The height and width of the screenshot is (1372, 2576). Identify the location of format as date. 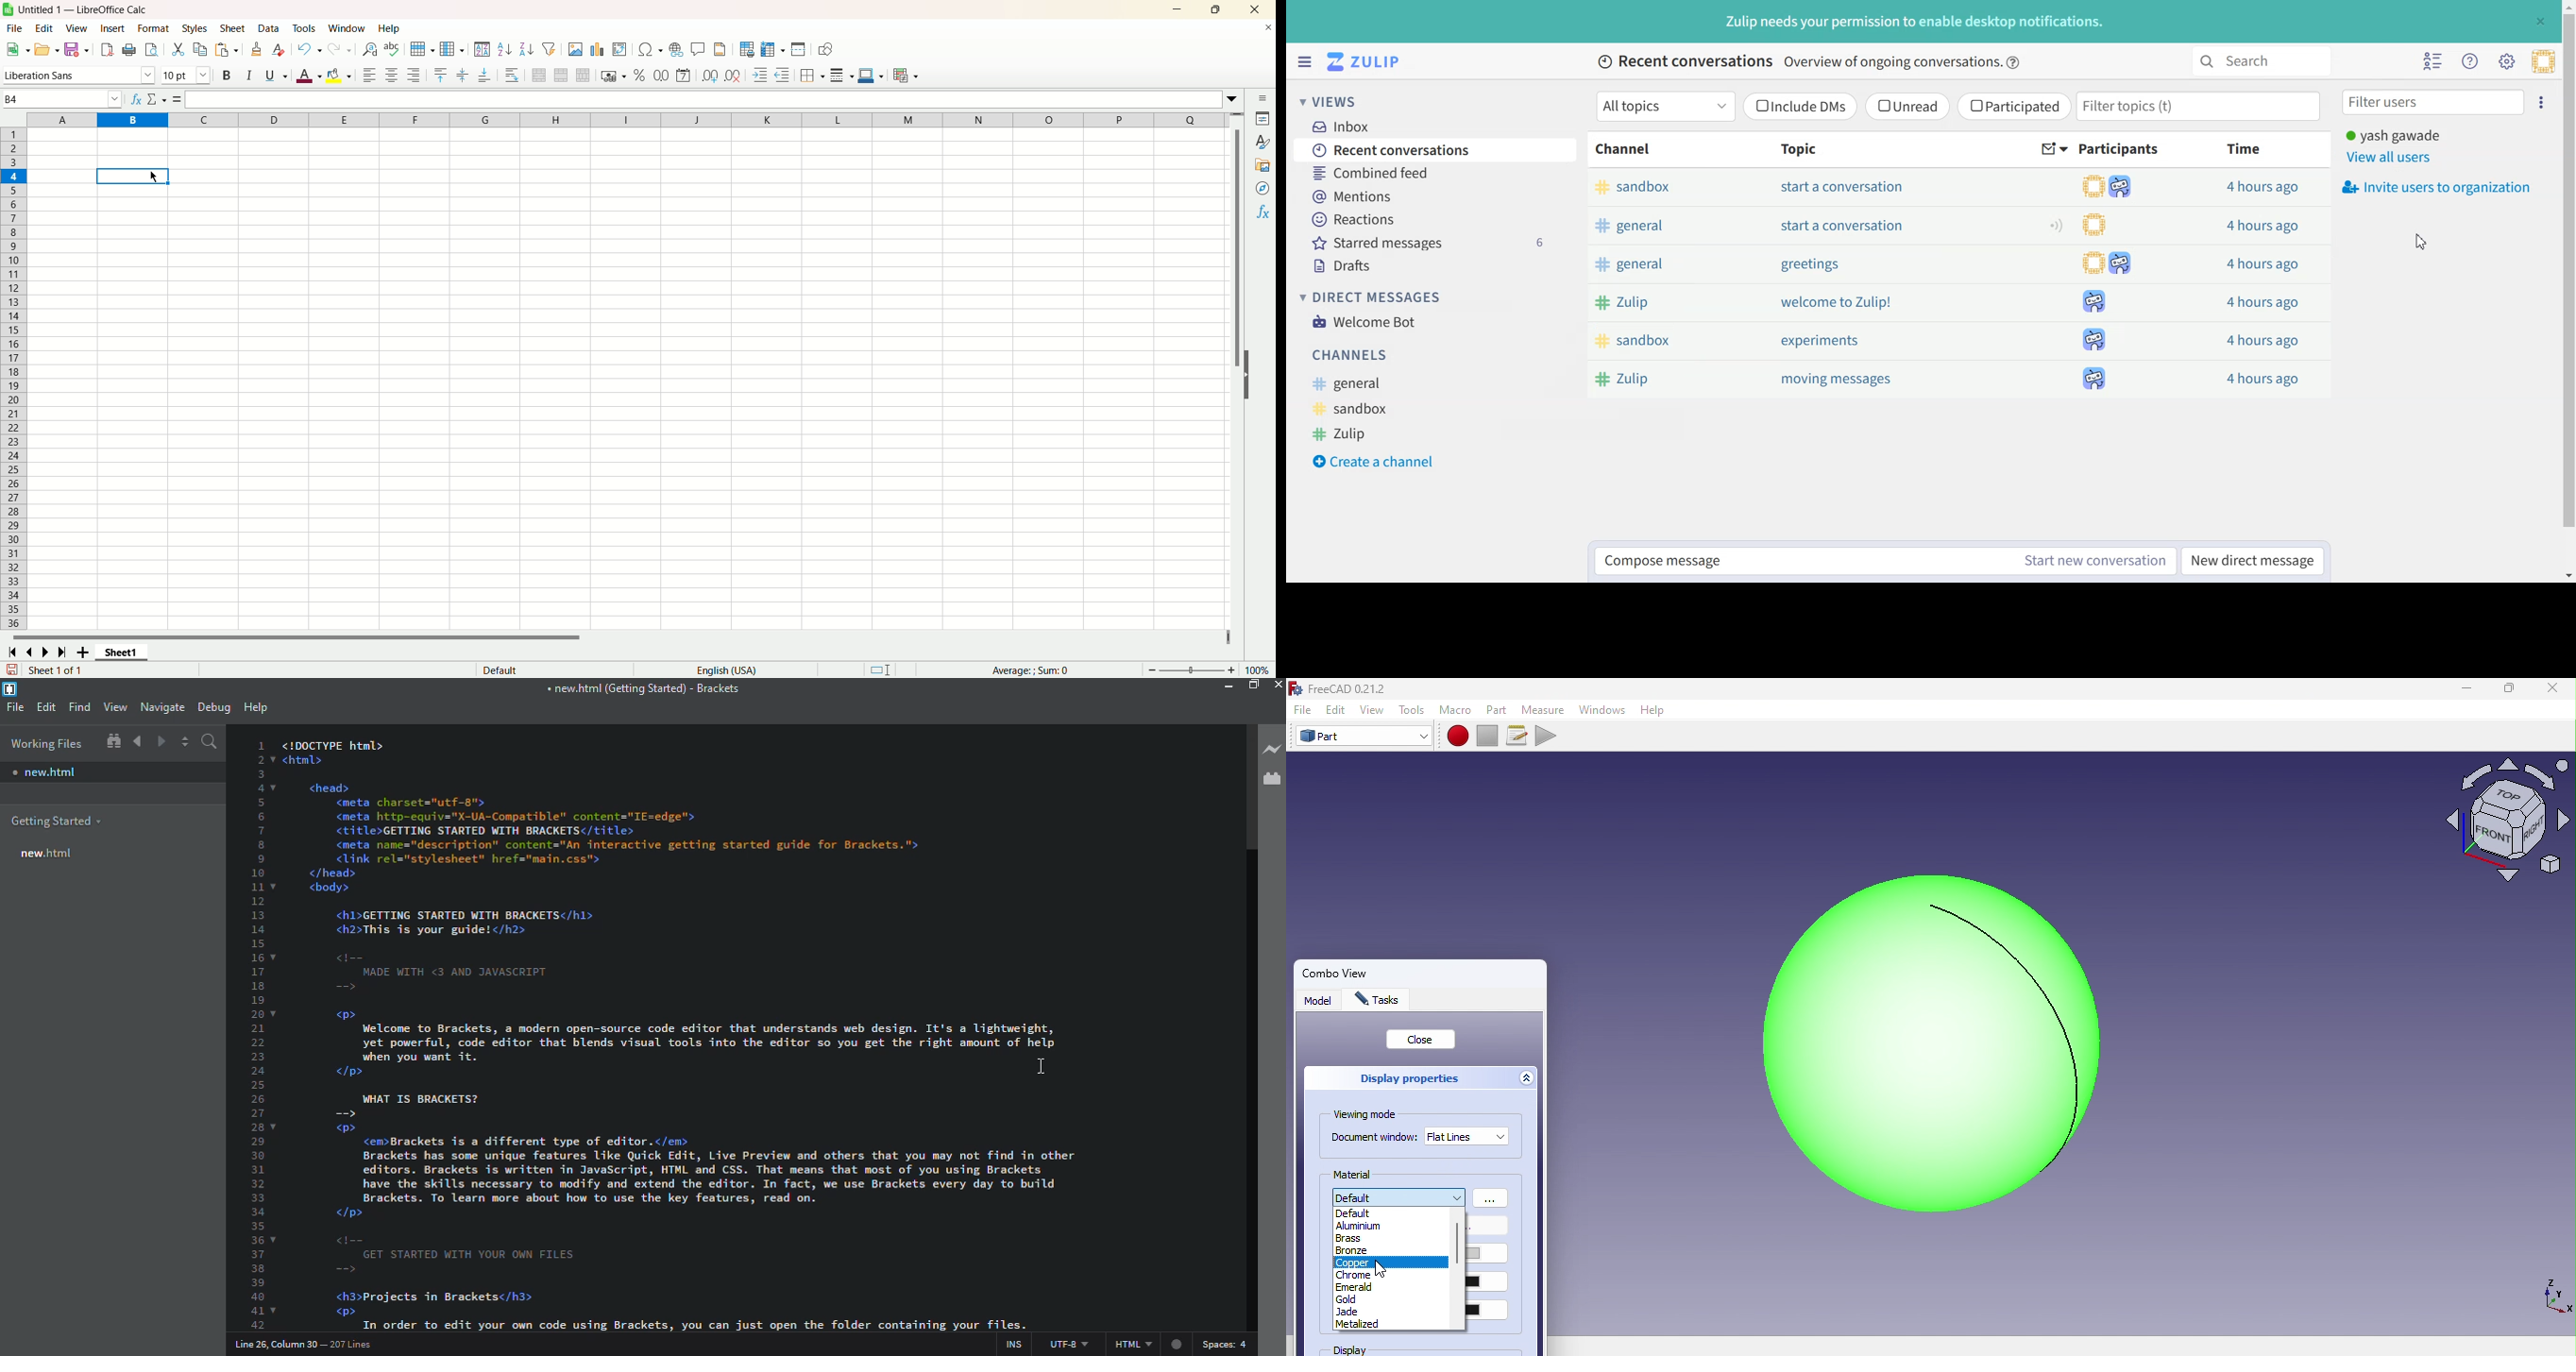
(686, 75).